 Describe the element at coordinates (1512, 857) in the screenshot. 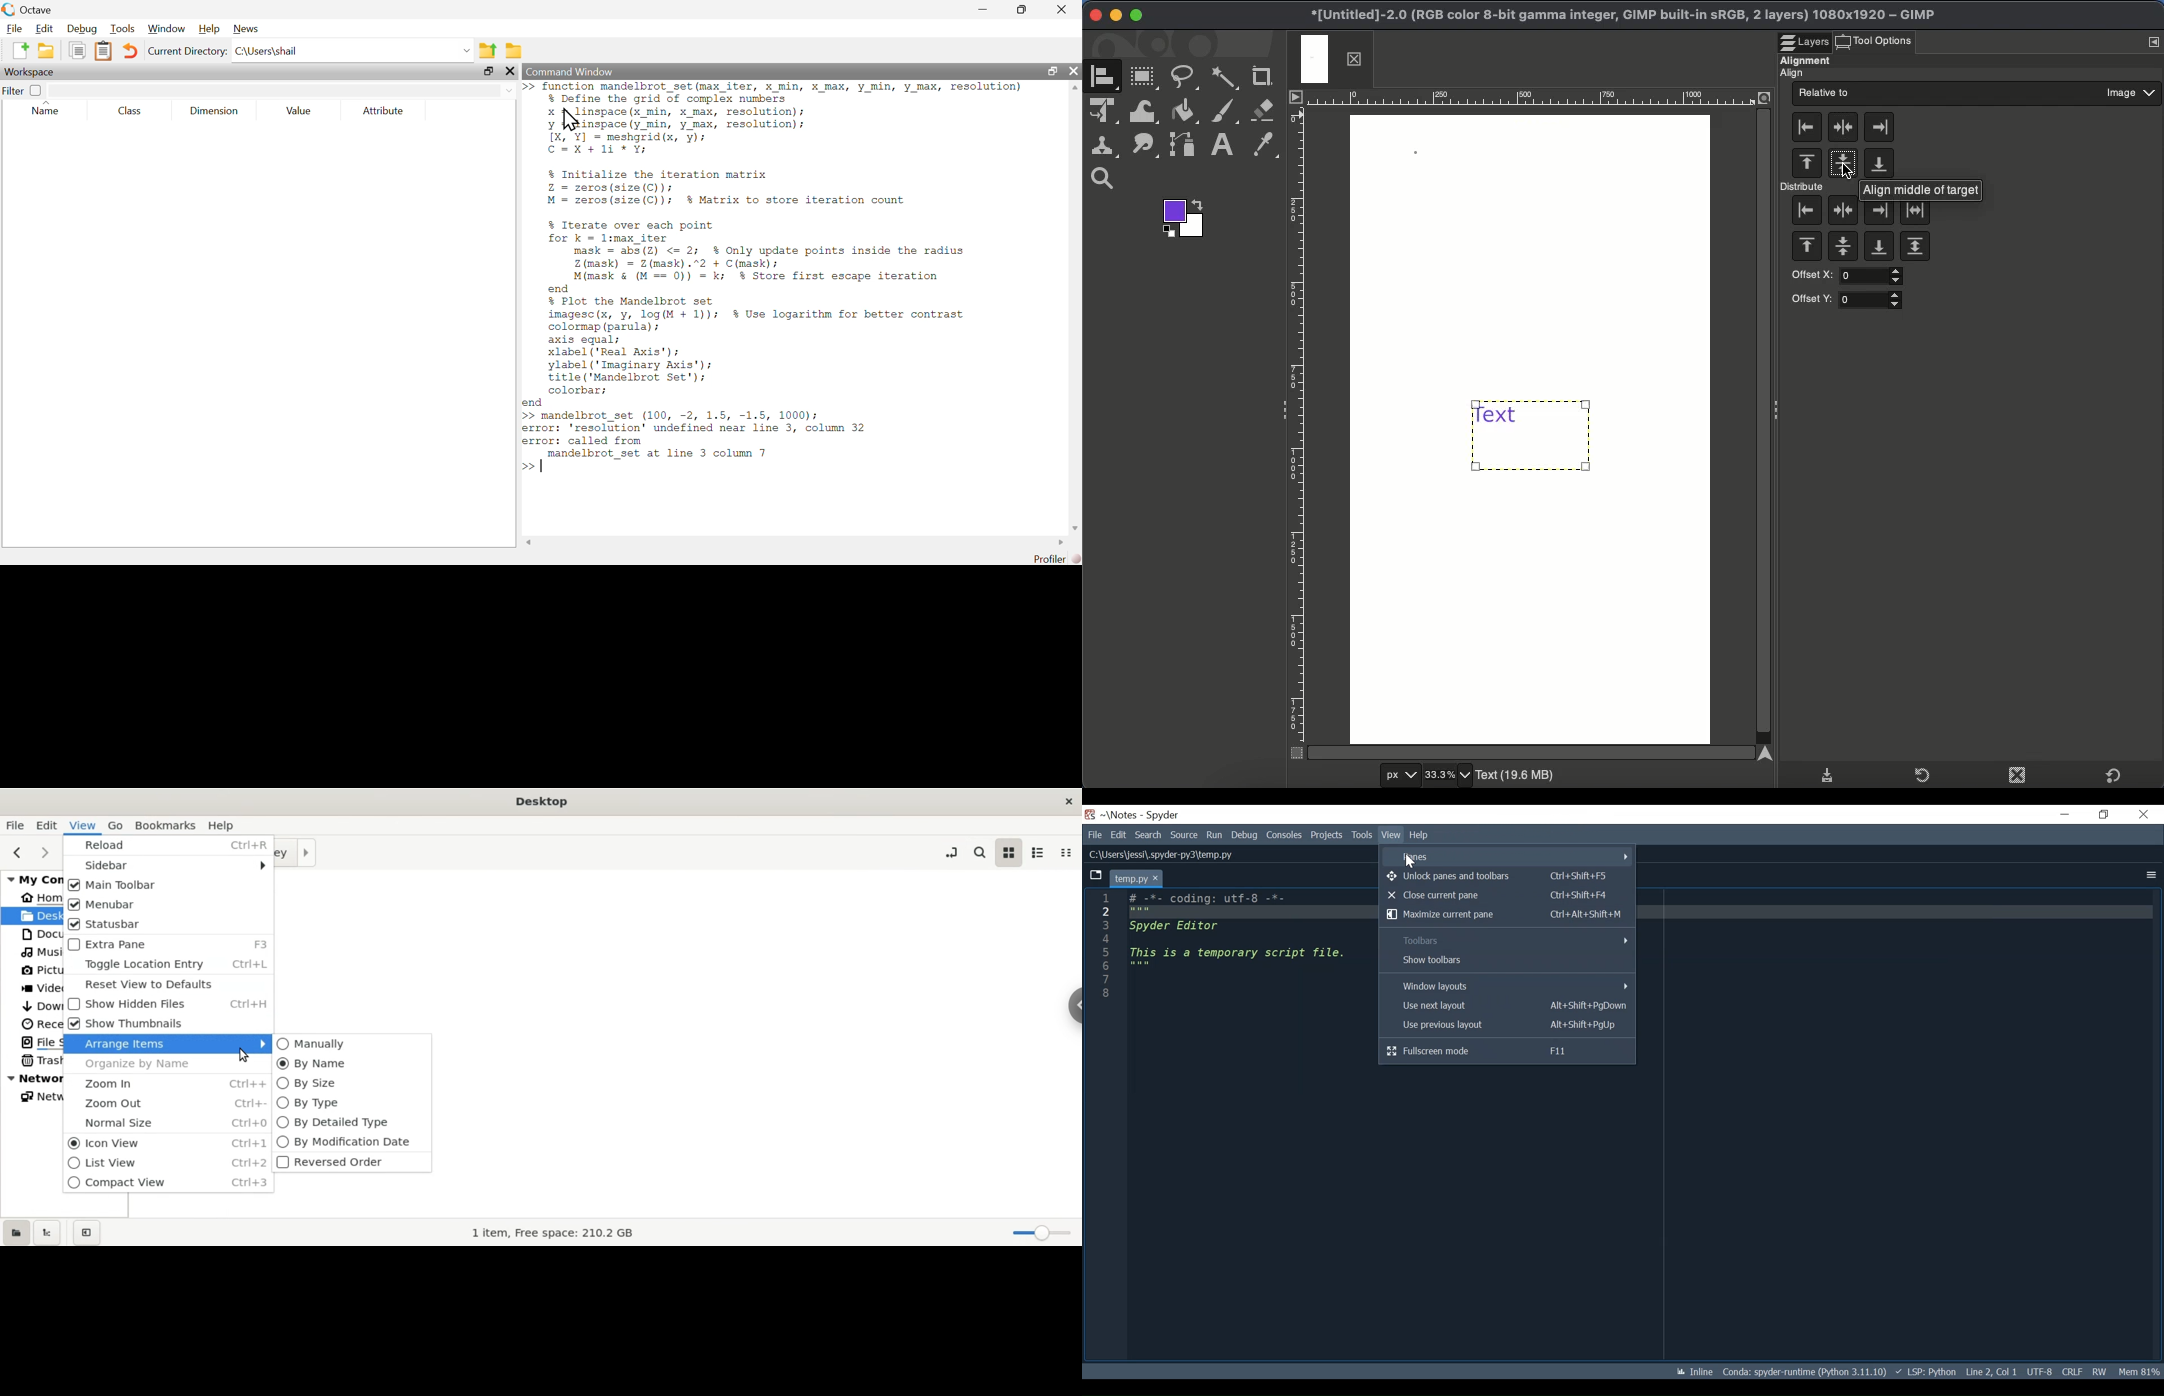

I see `Panes ` at that location.